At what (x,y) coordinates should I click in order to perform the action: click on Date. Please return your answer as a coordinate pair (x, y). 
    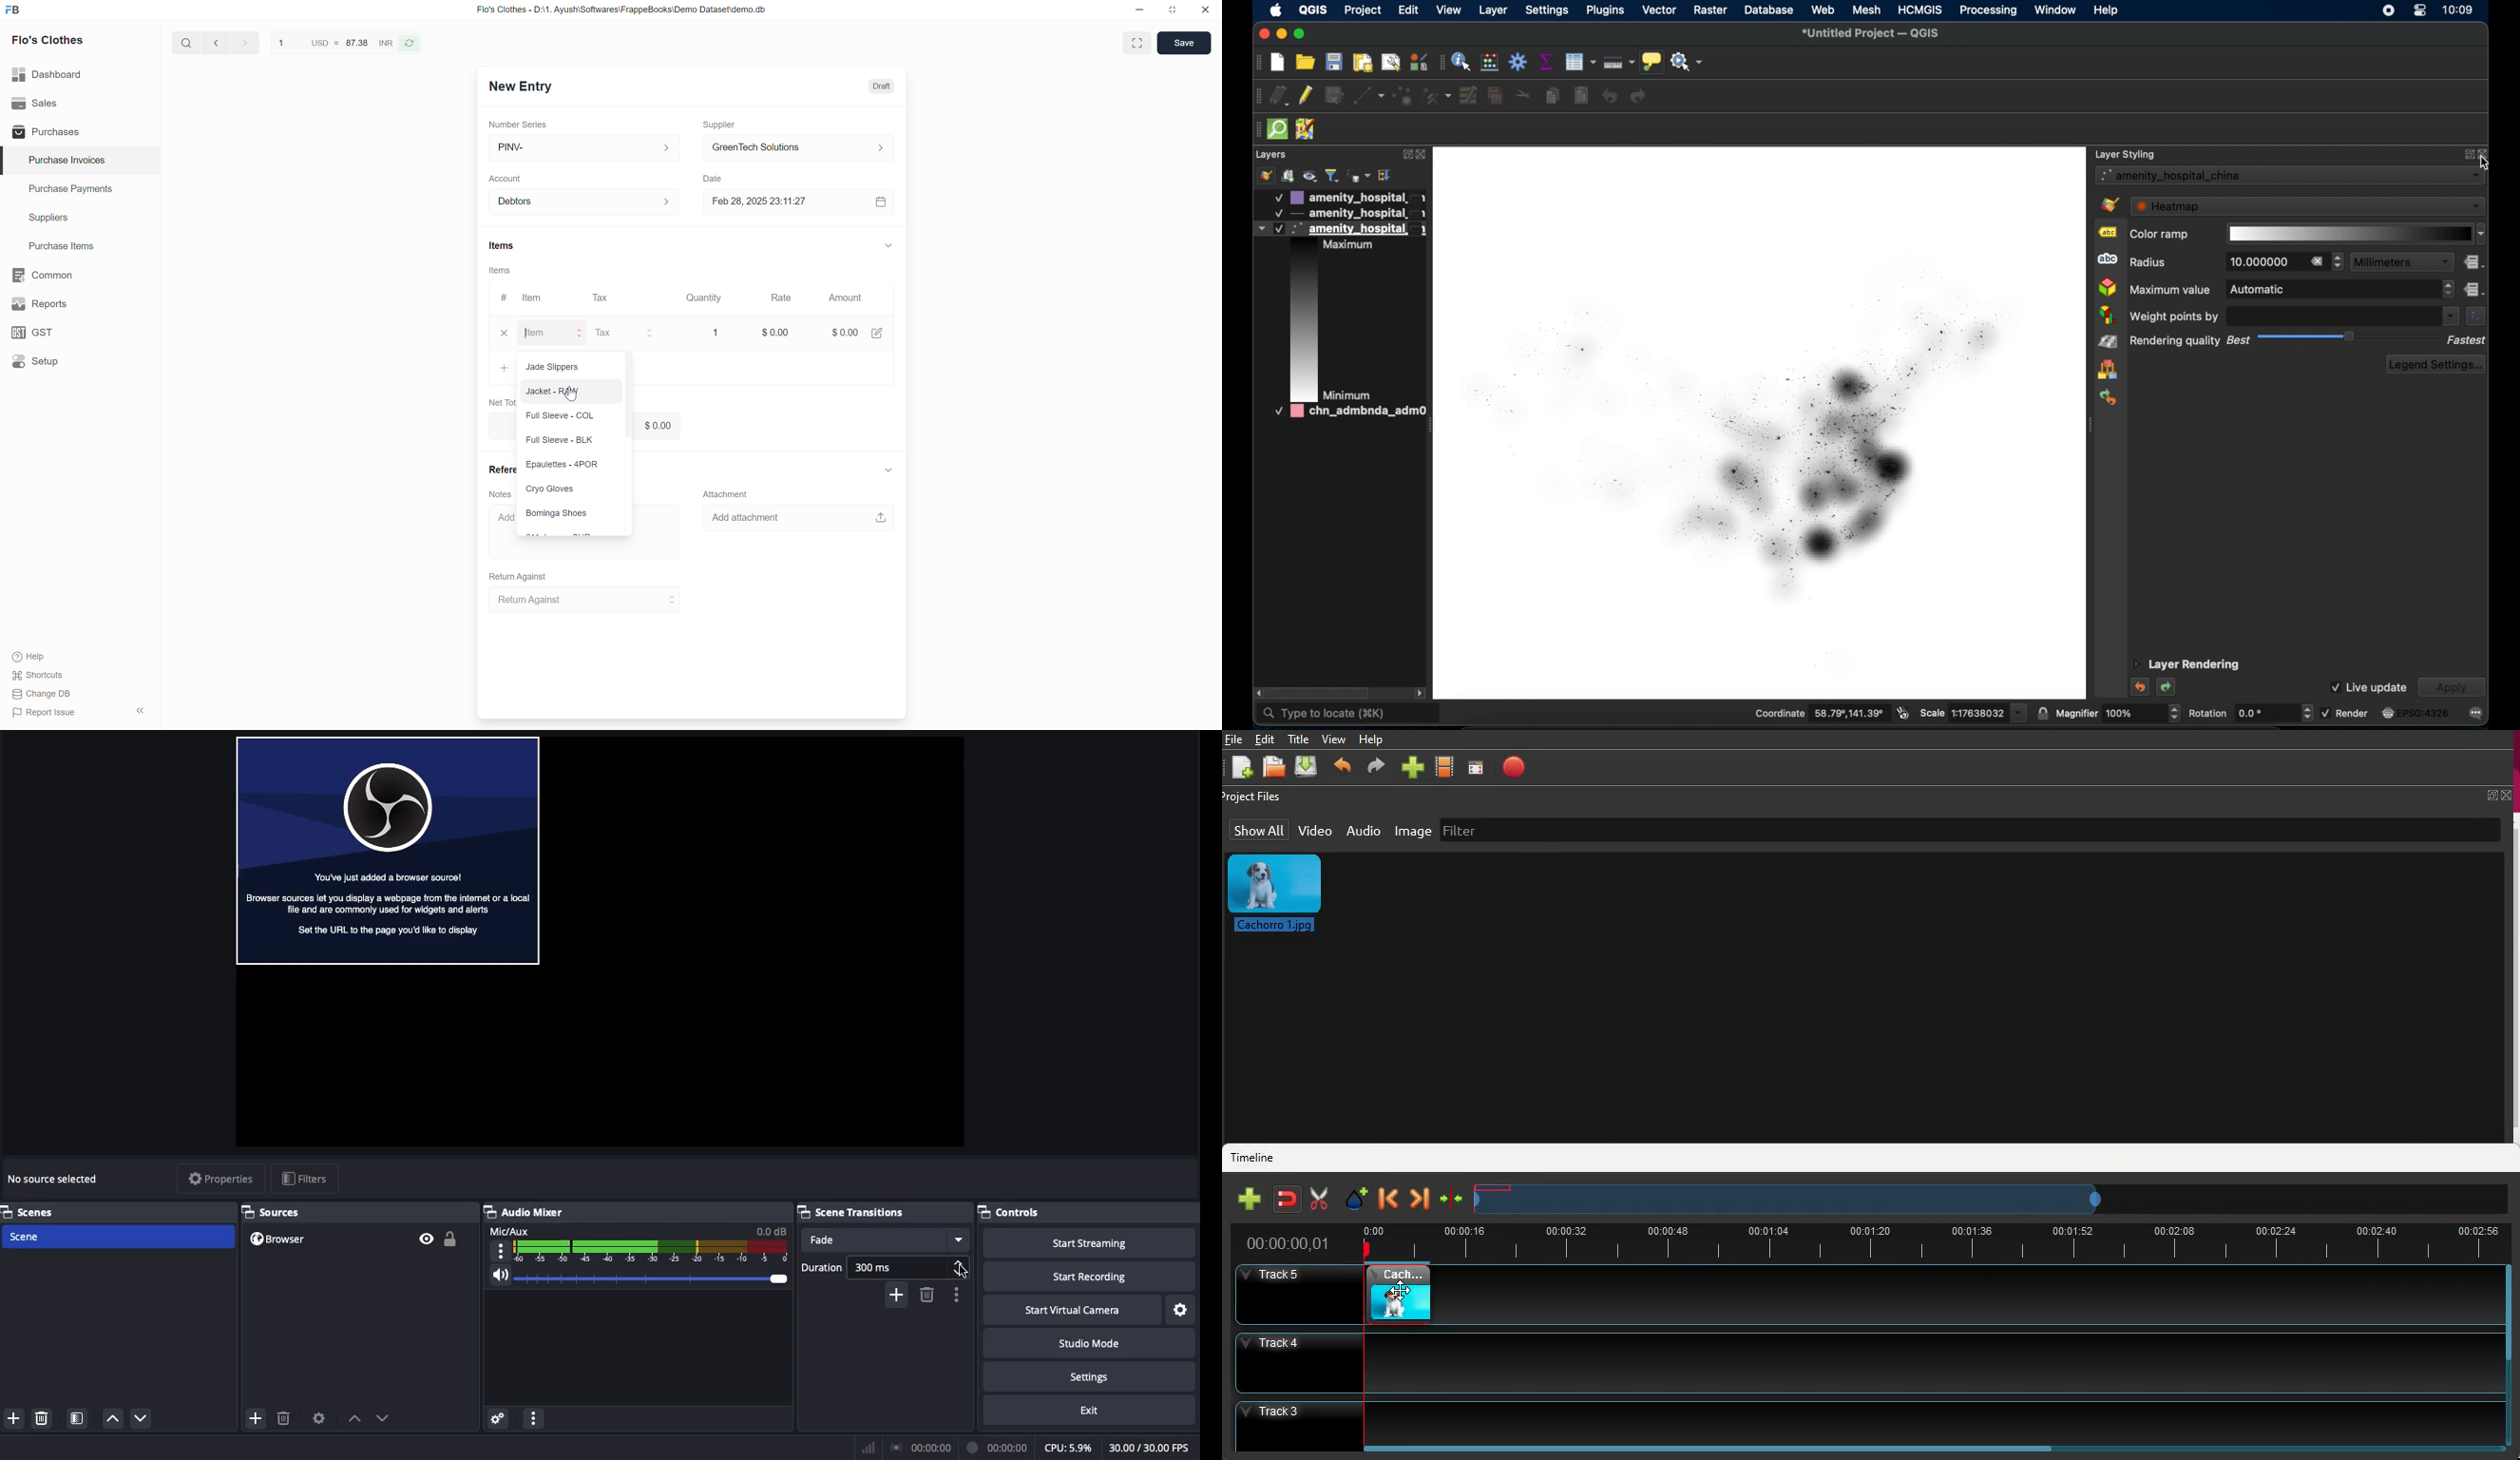
    Looking at the image, I should click on (713, 179).